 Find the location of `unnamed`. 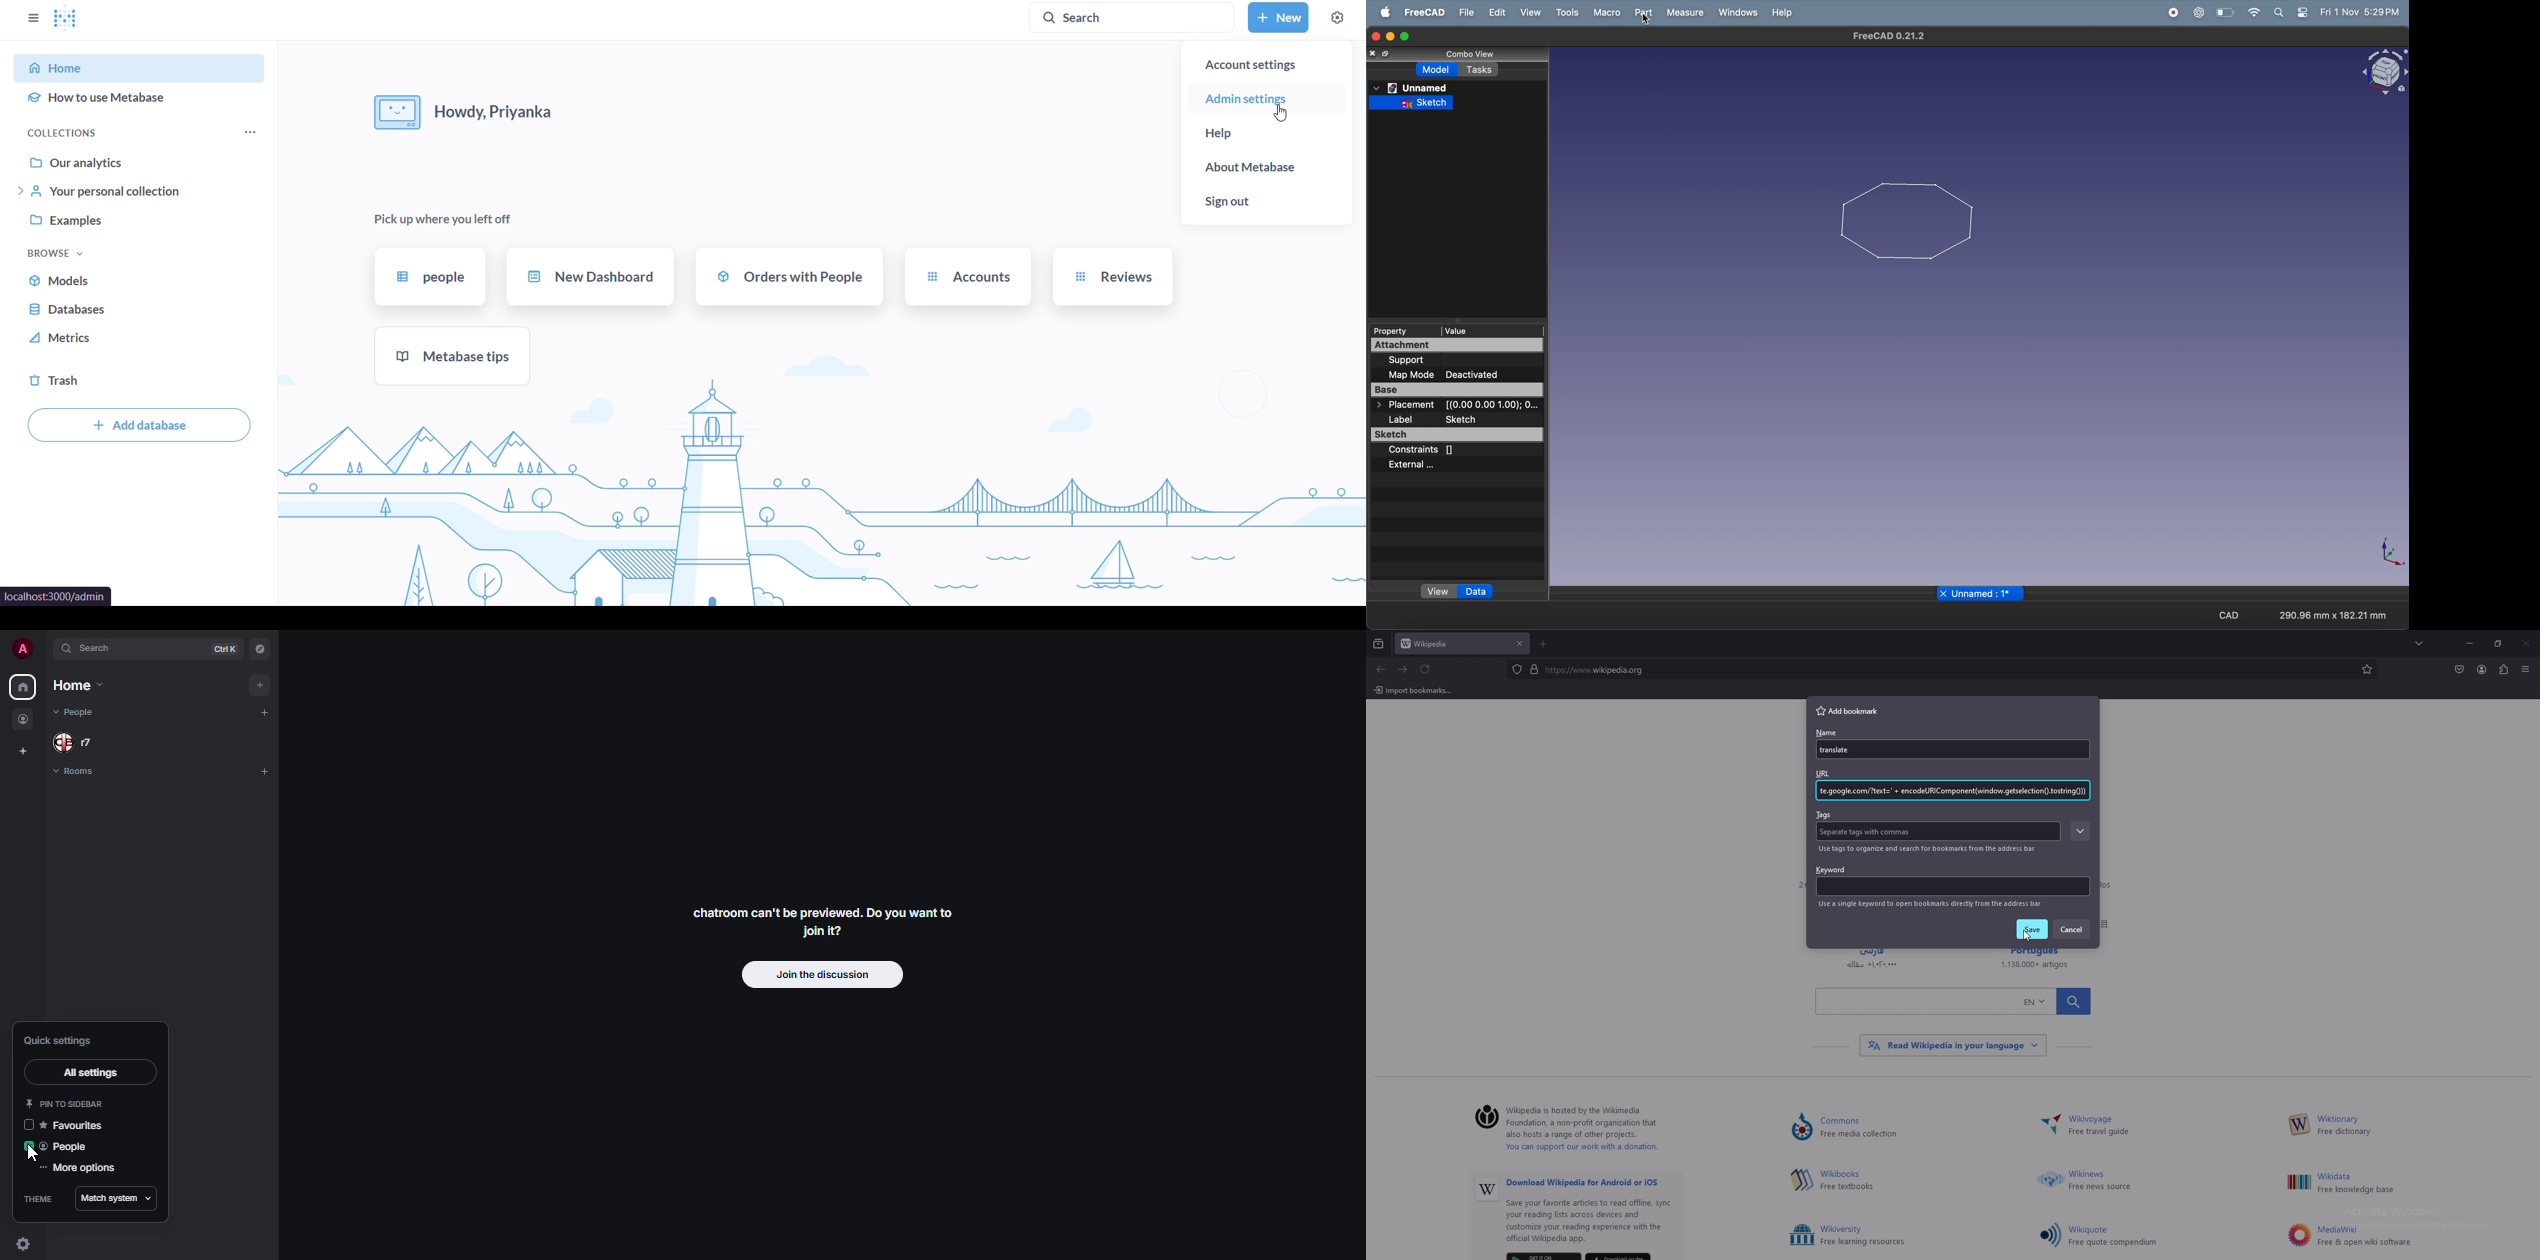

unnamed is located at coordinates (1410, 85).